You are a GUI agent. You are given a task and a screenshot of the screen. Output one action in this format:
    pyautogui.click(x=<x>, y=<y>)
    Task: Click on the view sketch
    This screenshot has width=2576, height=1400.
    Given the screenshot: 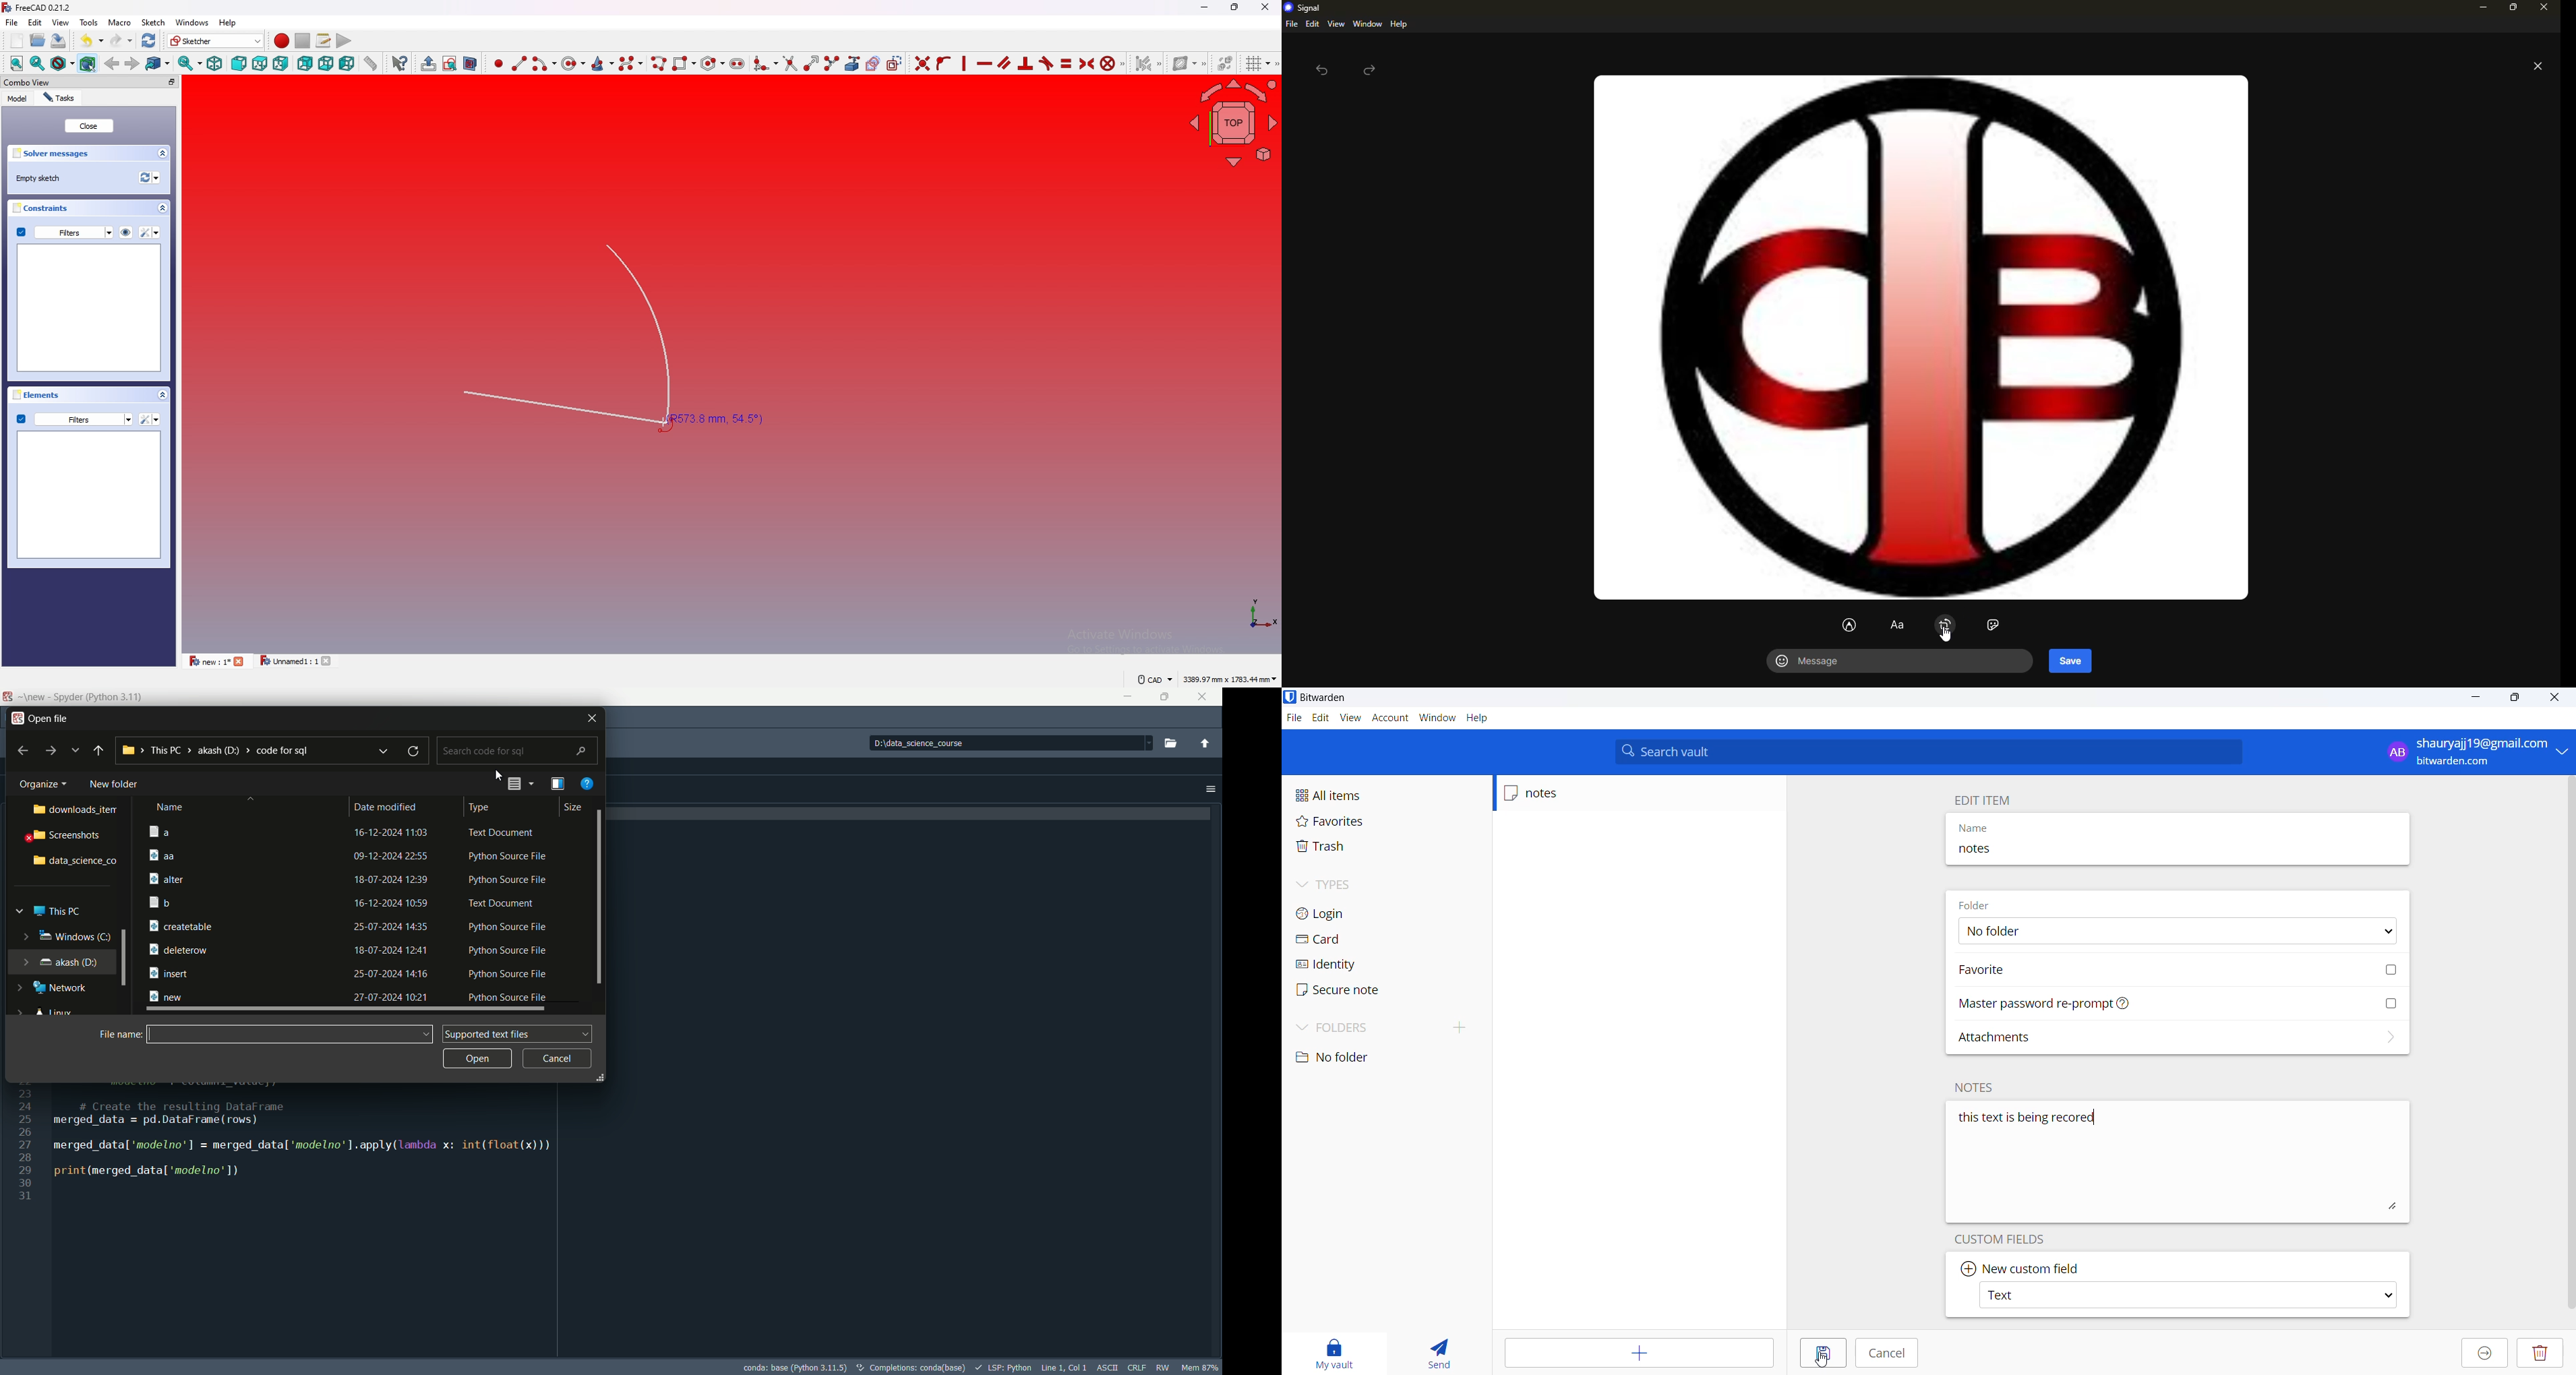 What is the action you would take?
    pyautogui.click(x=450, y=63)
    